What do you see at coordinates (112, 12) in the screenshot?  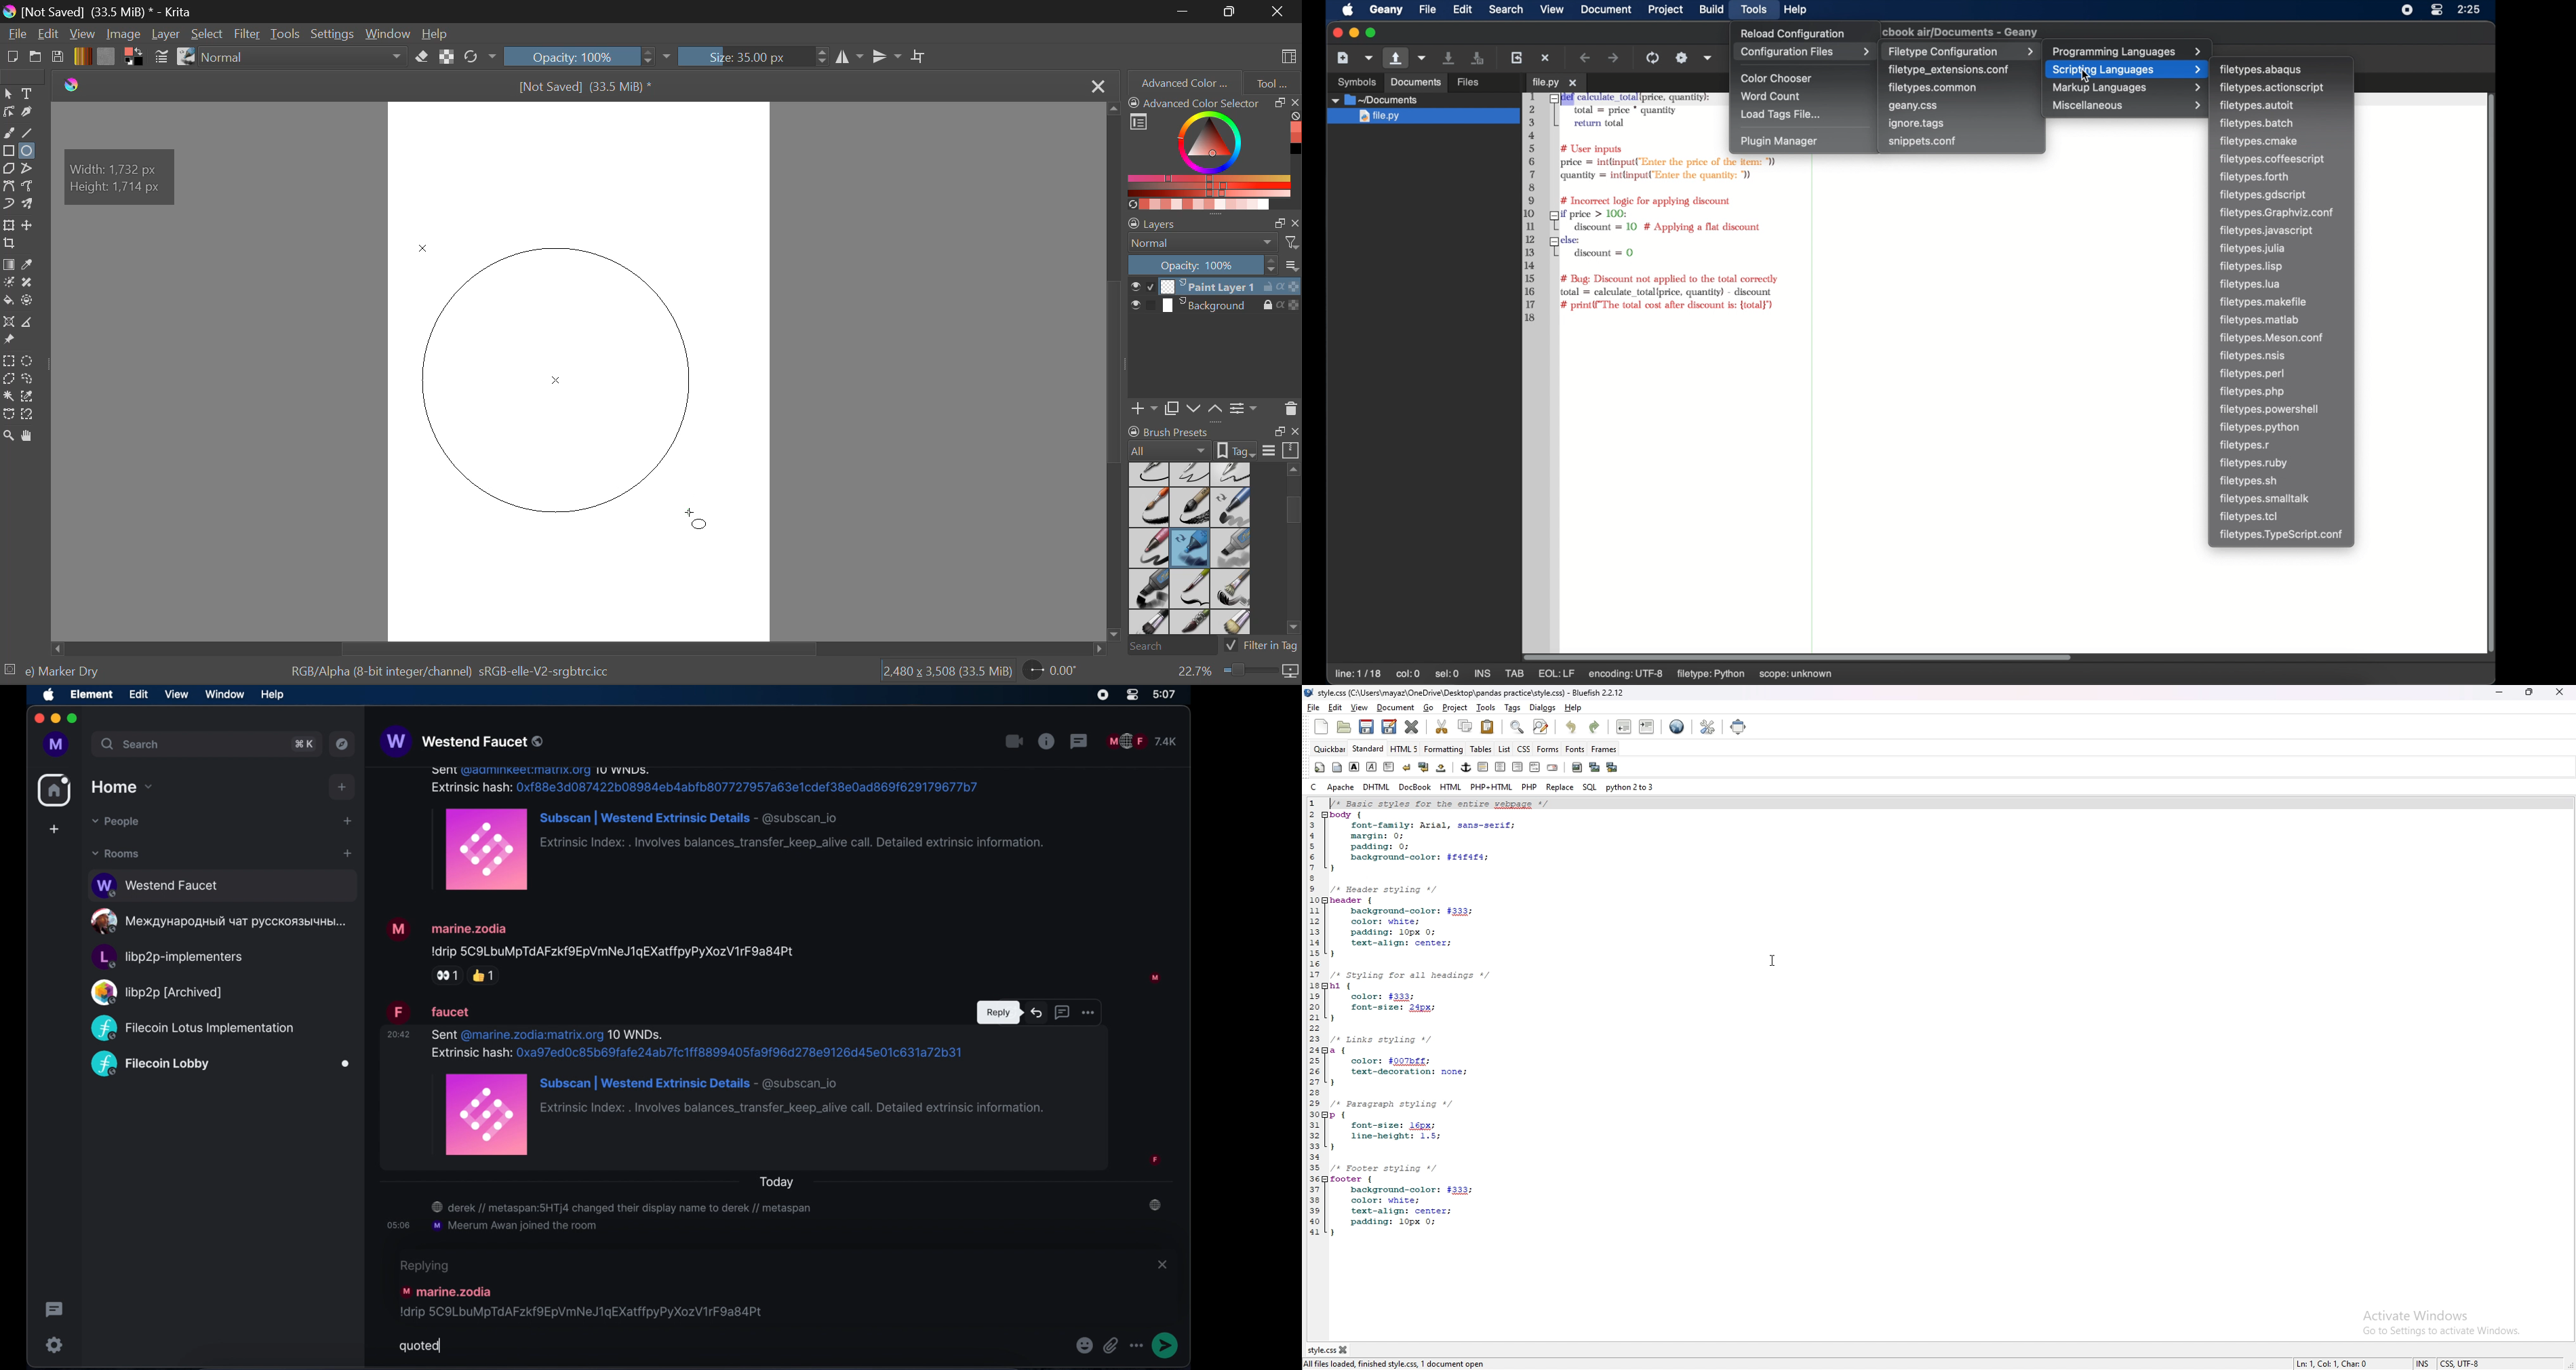 I see `[Not Saved] (33.5 MiB) * - Krita` at bounding box center [112, 12].